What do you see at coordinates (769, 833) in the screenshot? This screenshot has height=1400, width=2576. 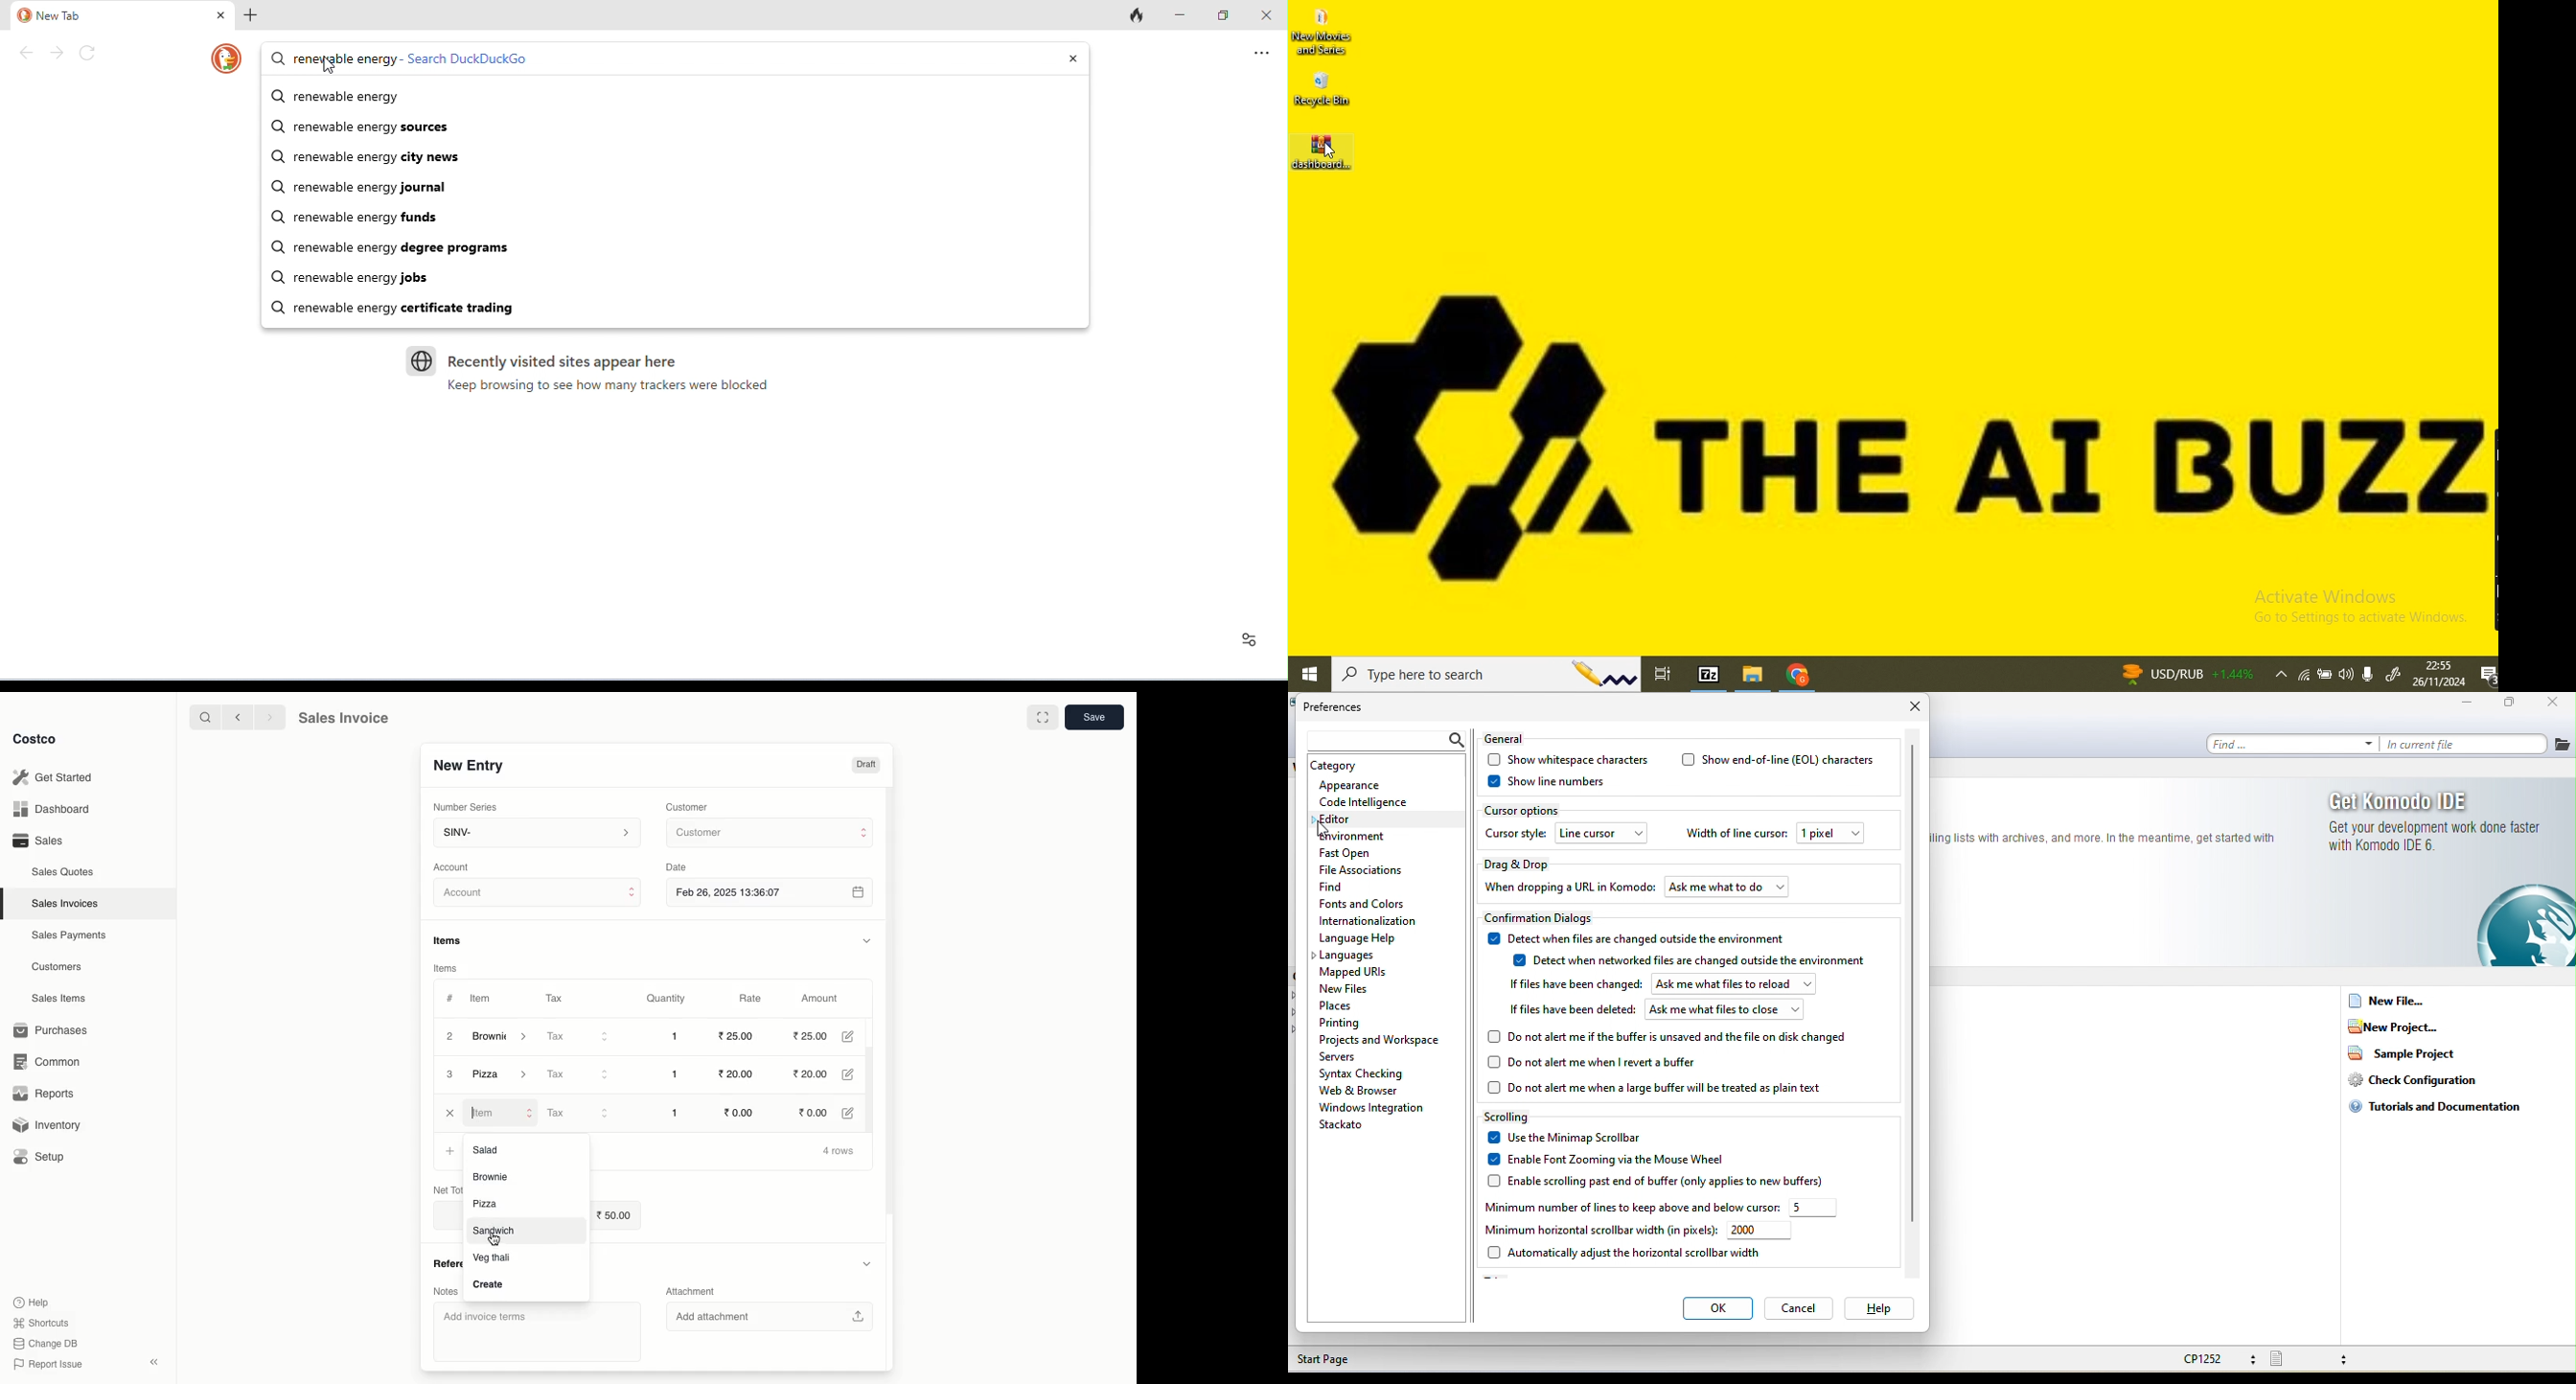 I see `Customer` at bounding box center [769, 833].